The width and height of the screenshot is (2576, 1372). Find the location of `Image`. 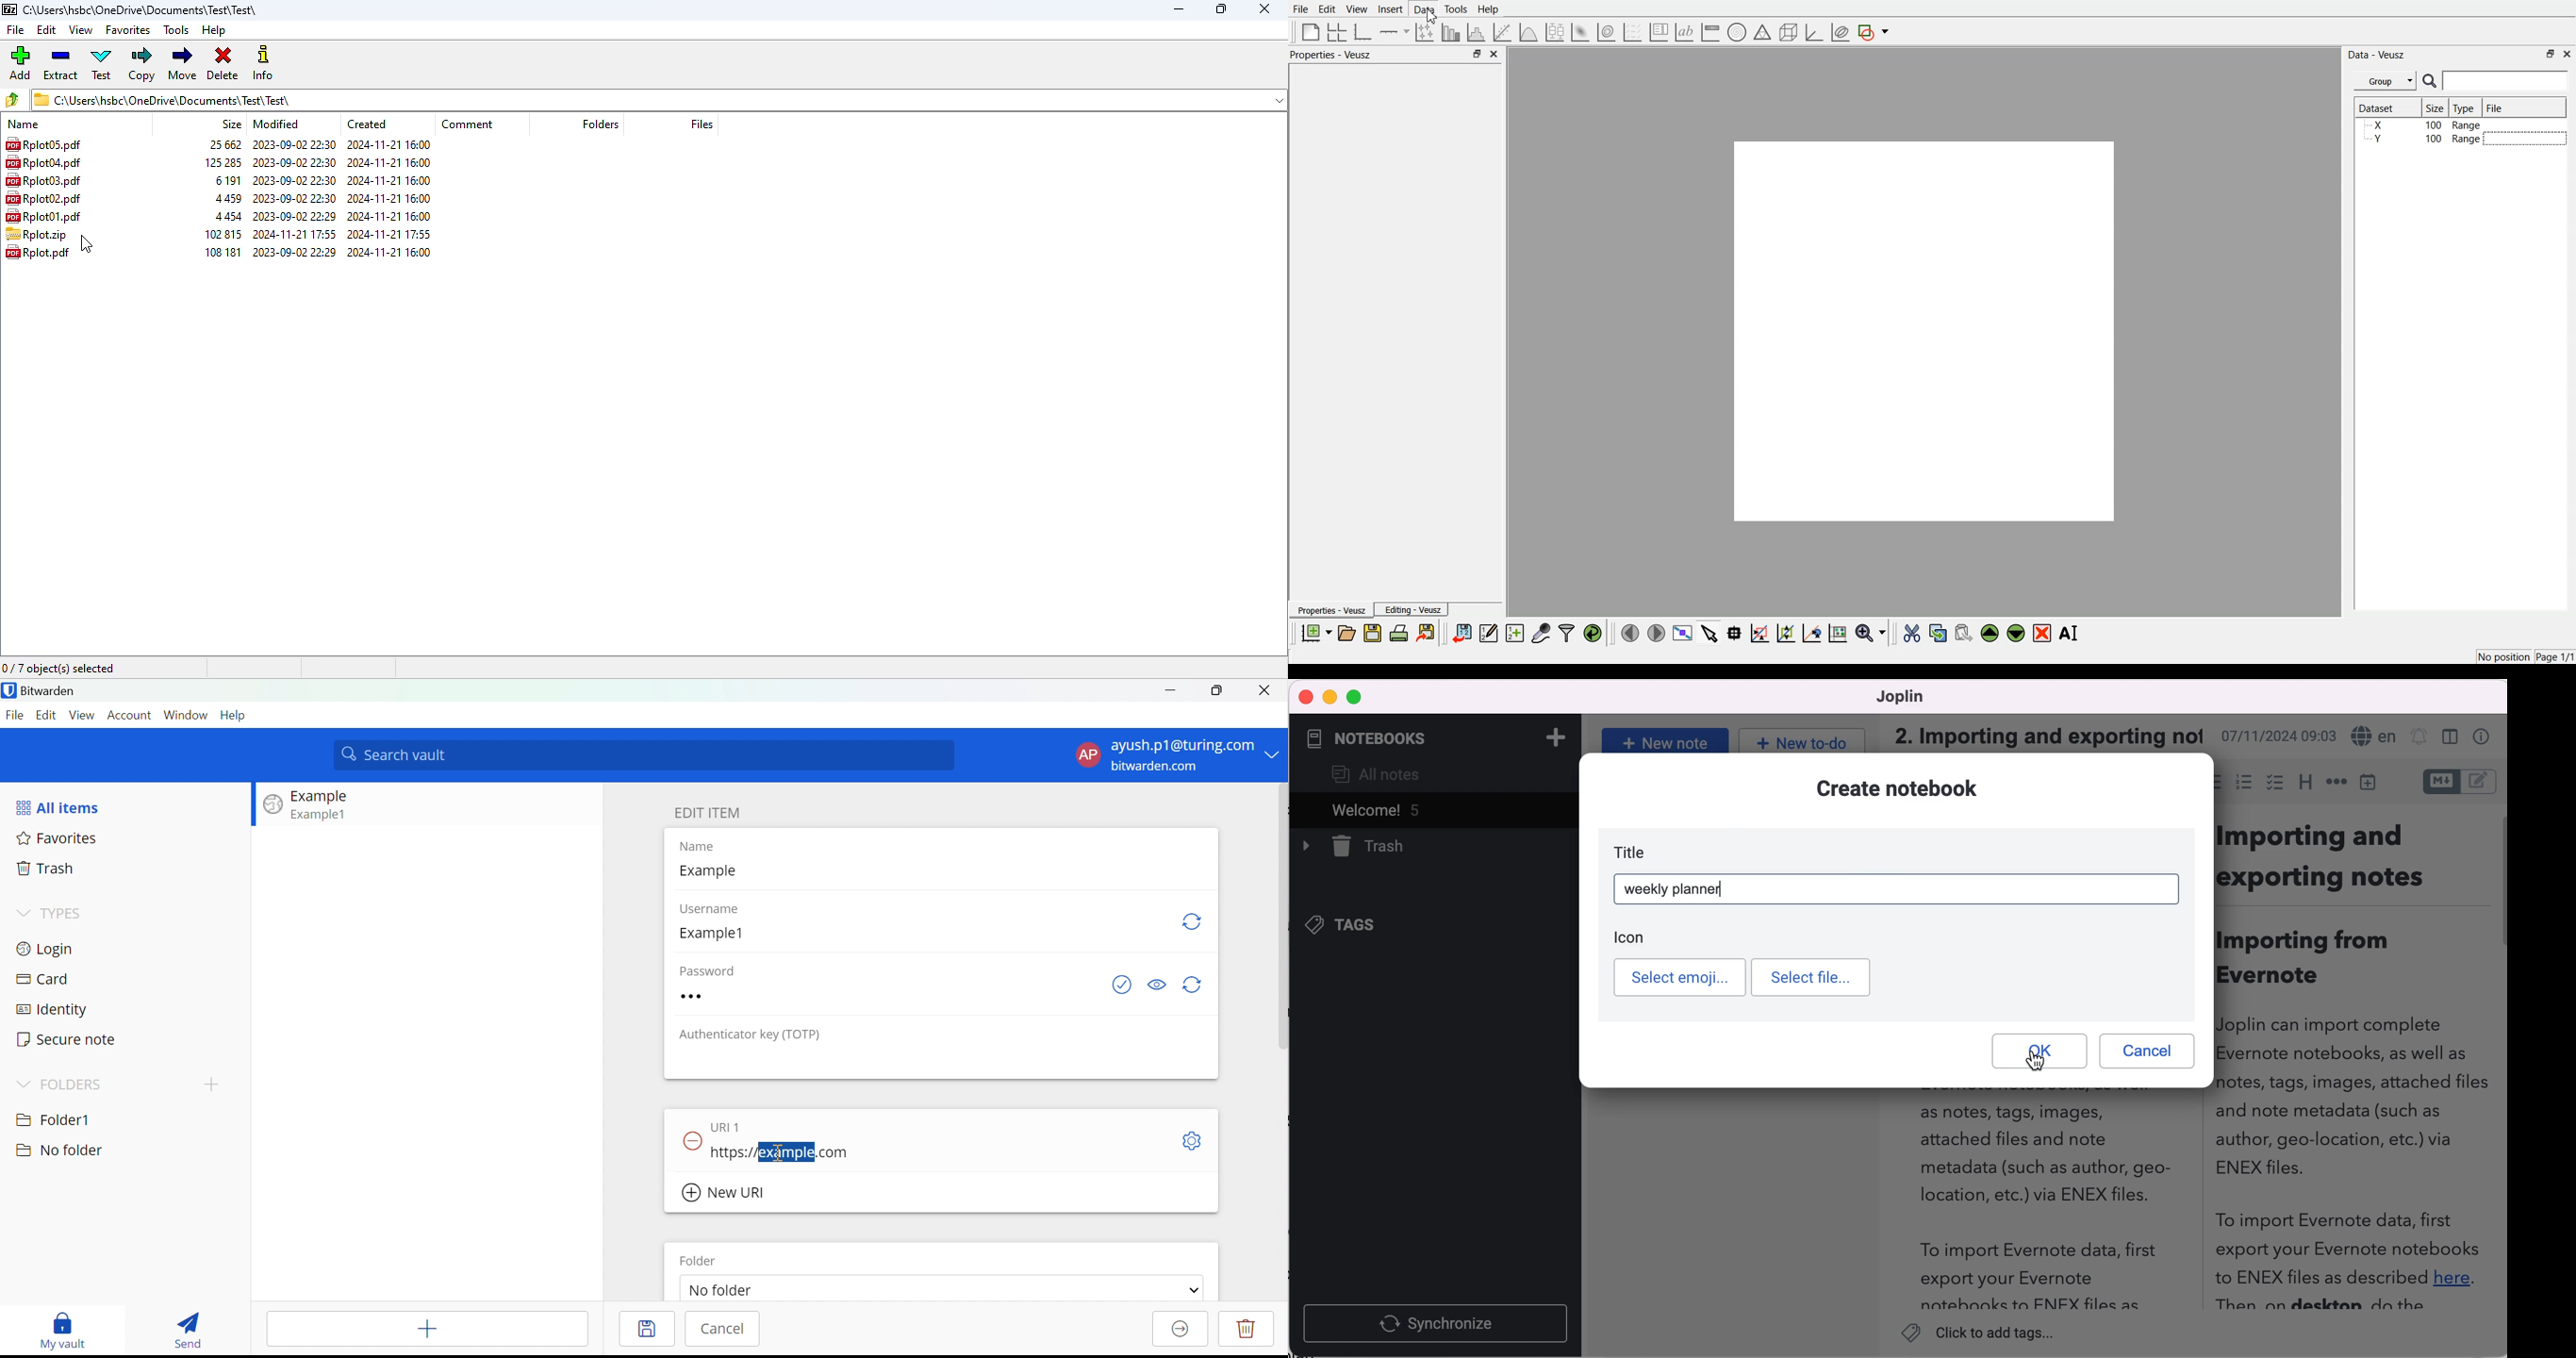

Image is located at coordinates (273, 805).